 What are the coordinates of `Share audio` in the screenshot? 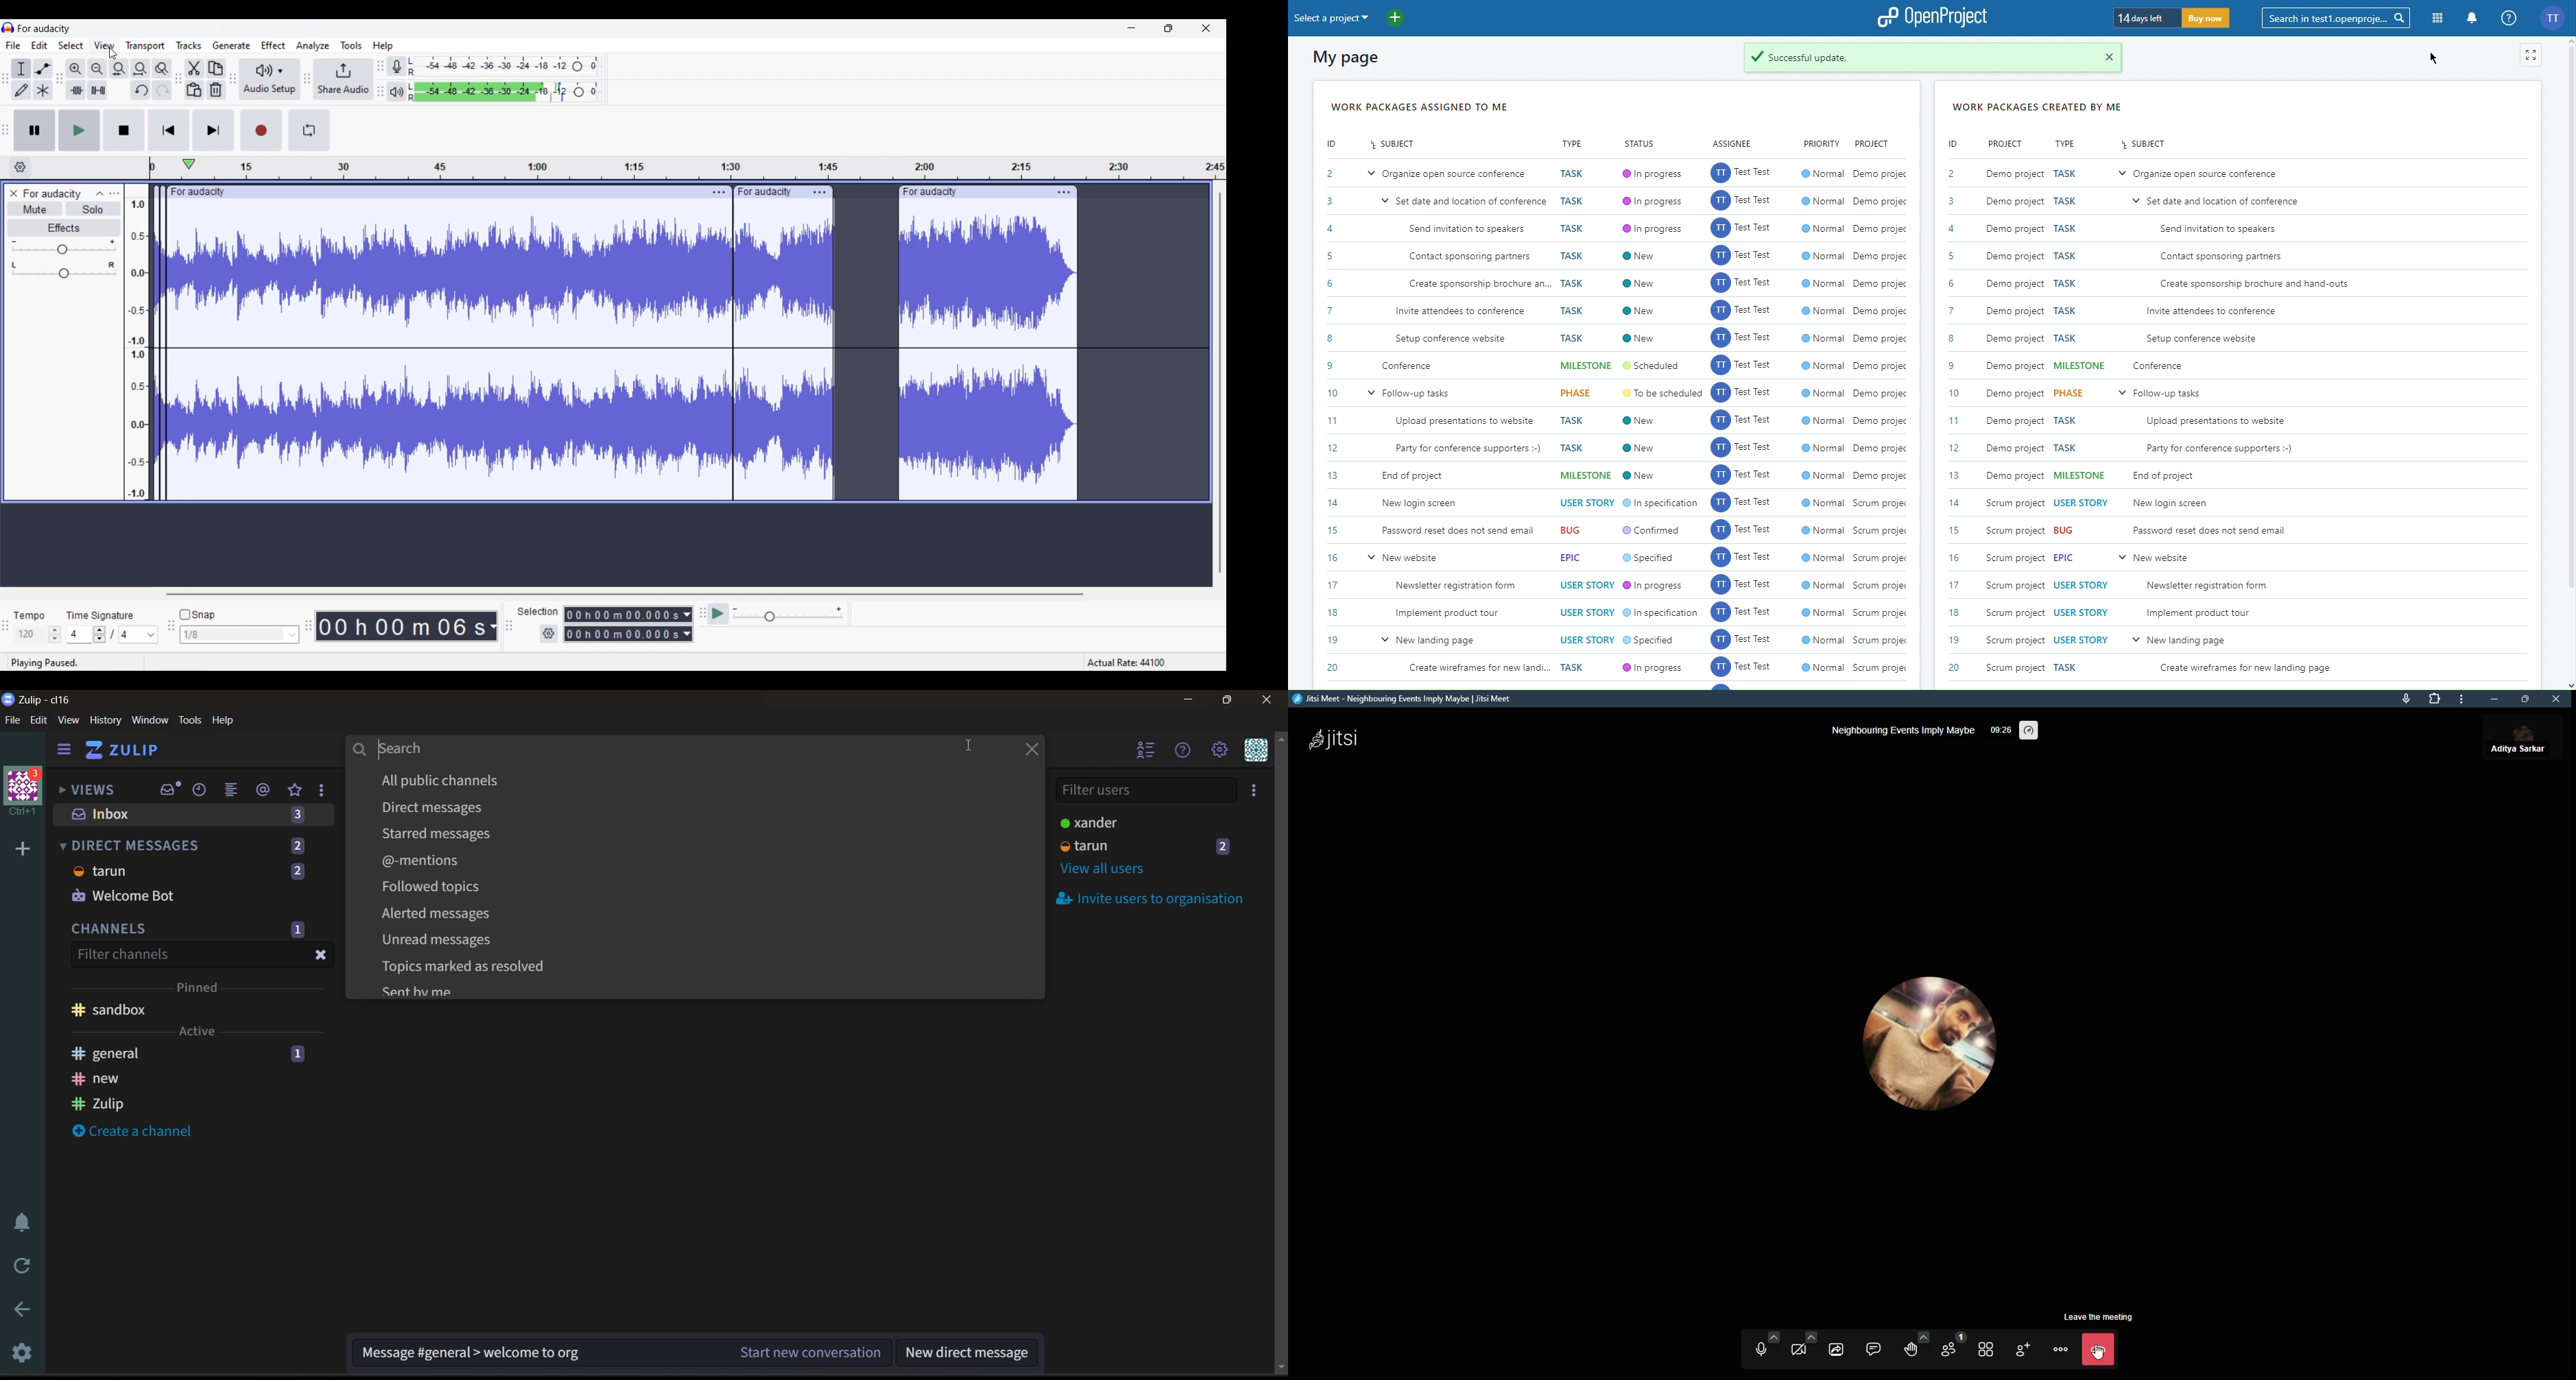 It's located at (344, 79).